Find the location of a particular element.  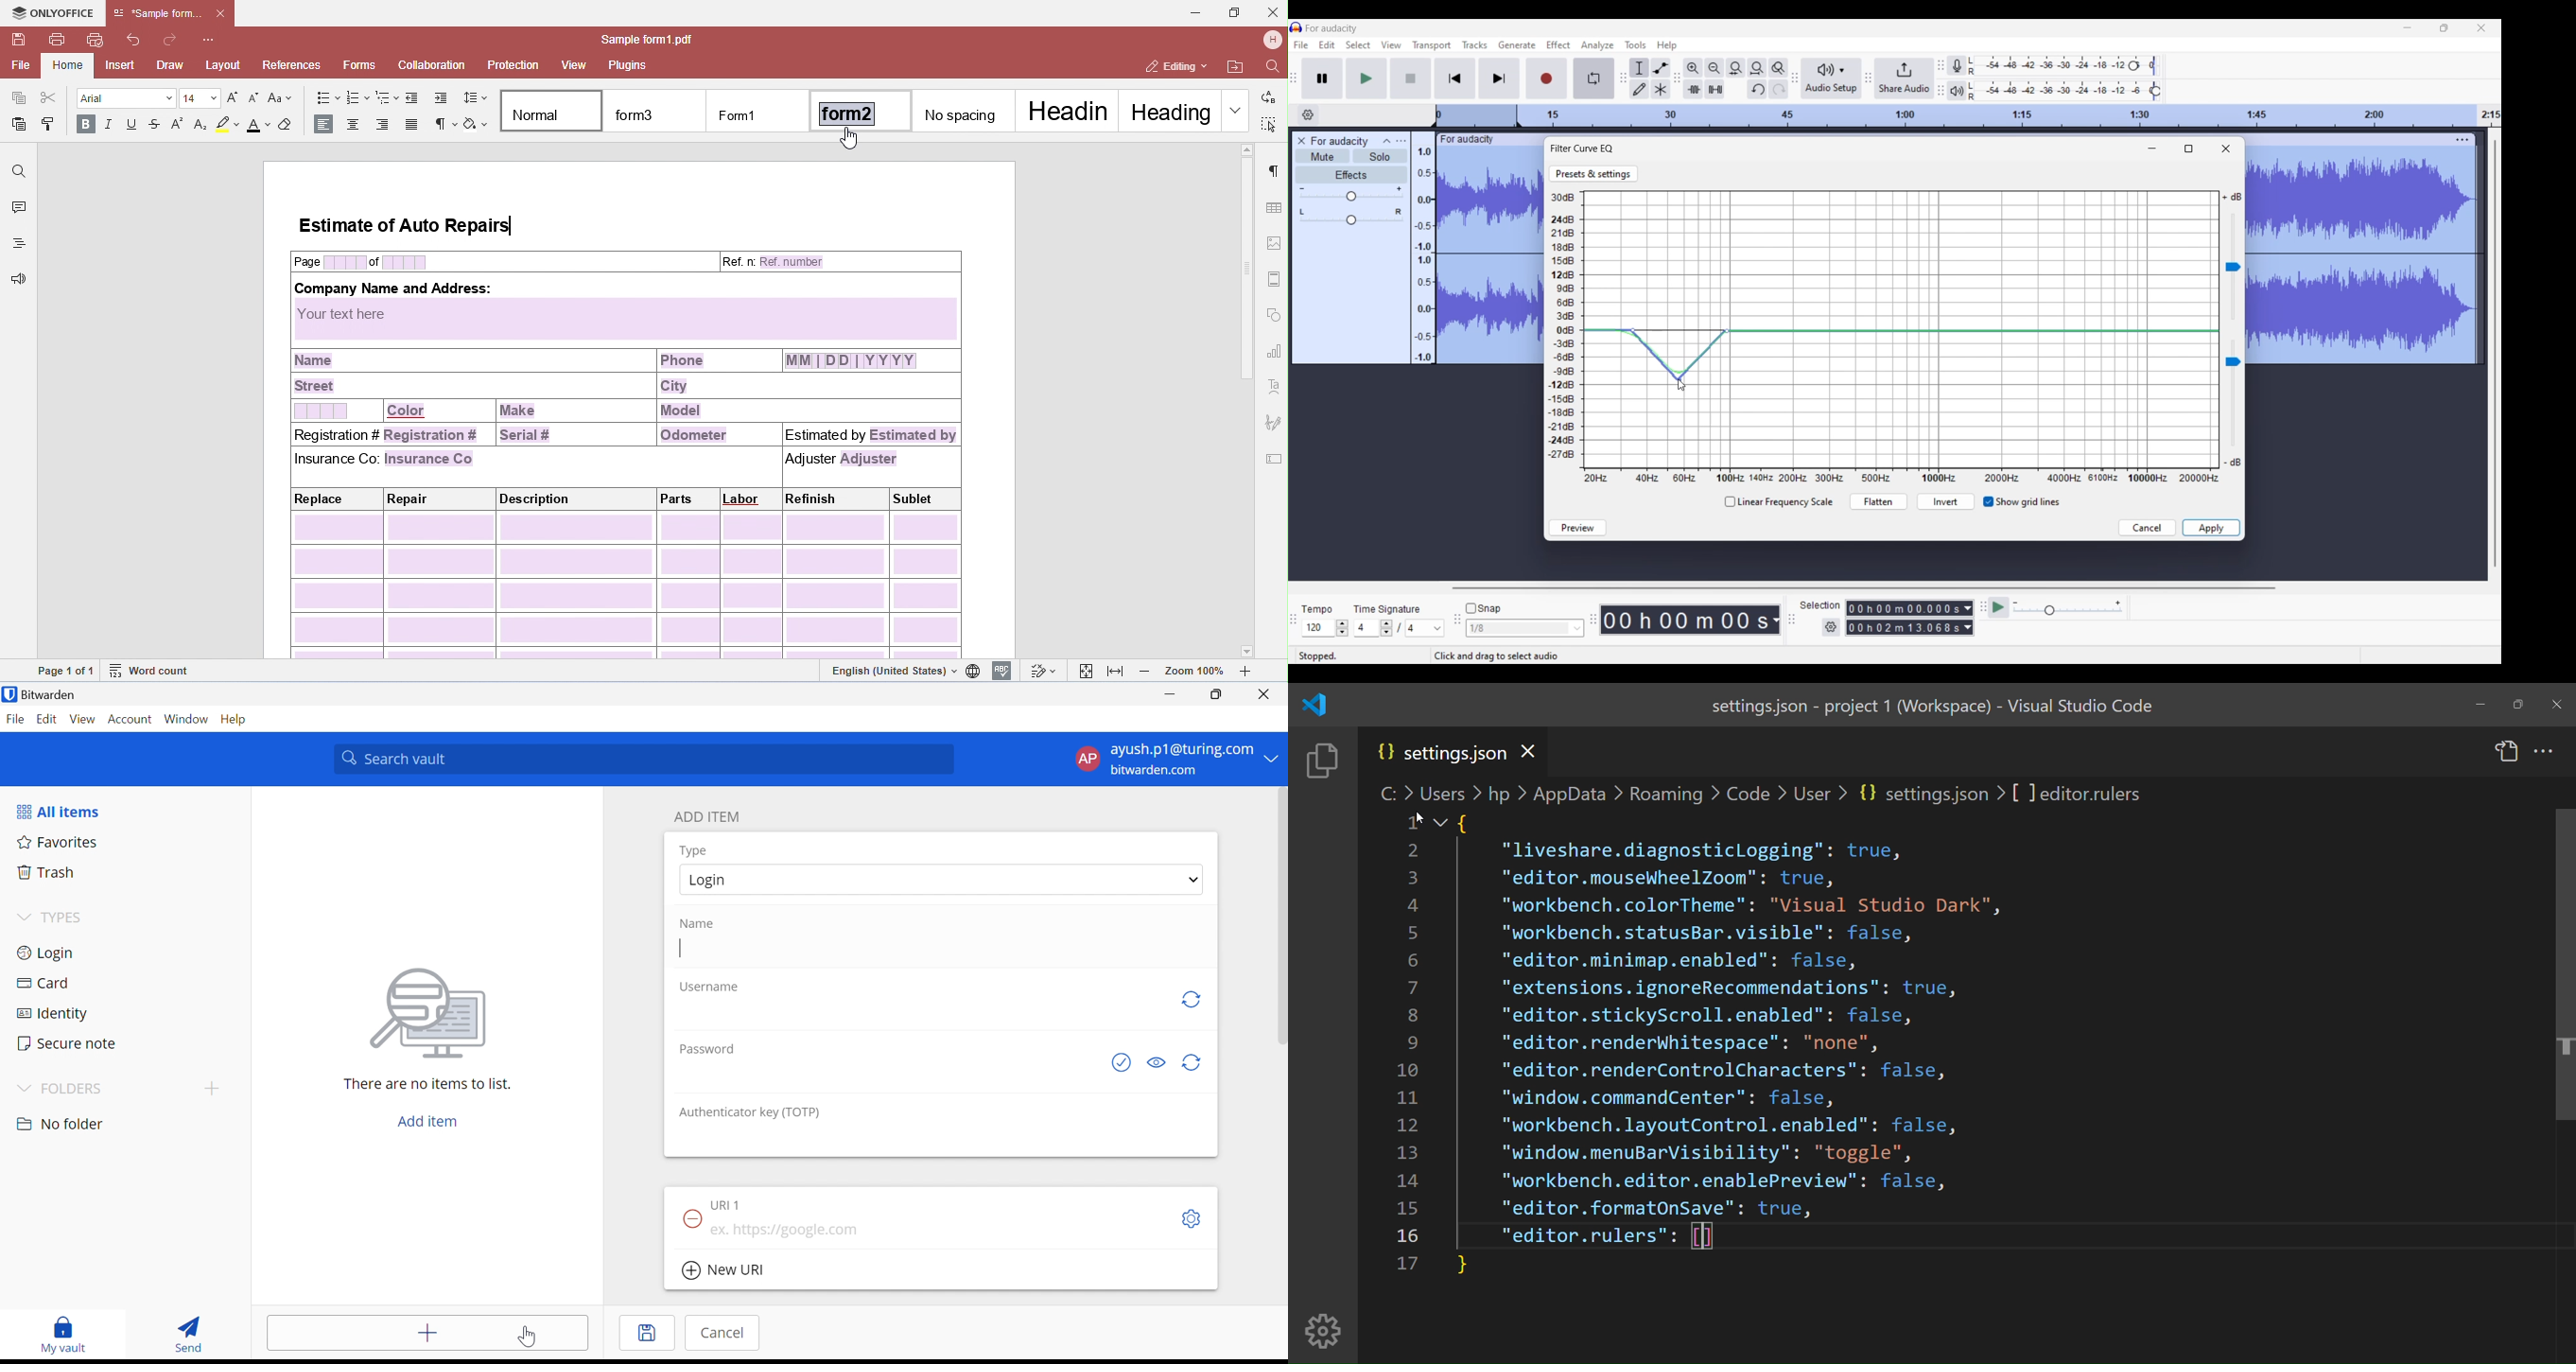

Login is located at coordinates (47, 951).